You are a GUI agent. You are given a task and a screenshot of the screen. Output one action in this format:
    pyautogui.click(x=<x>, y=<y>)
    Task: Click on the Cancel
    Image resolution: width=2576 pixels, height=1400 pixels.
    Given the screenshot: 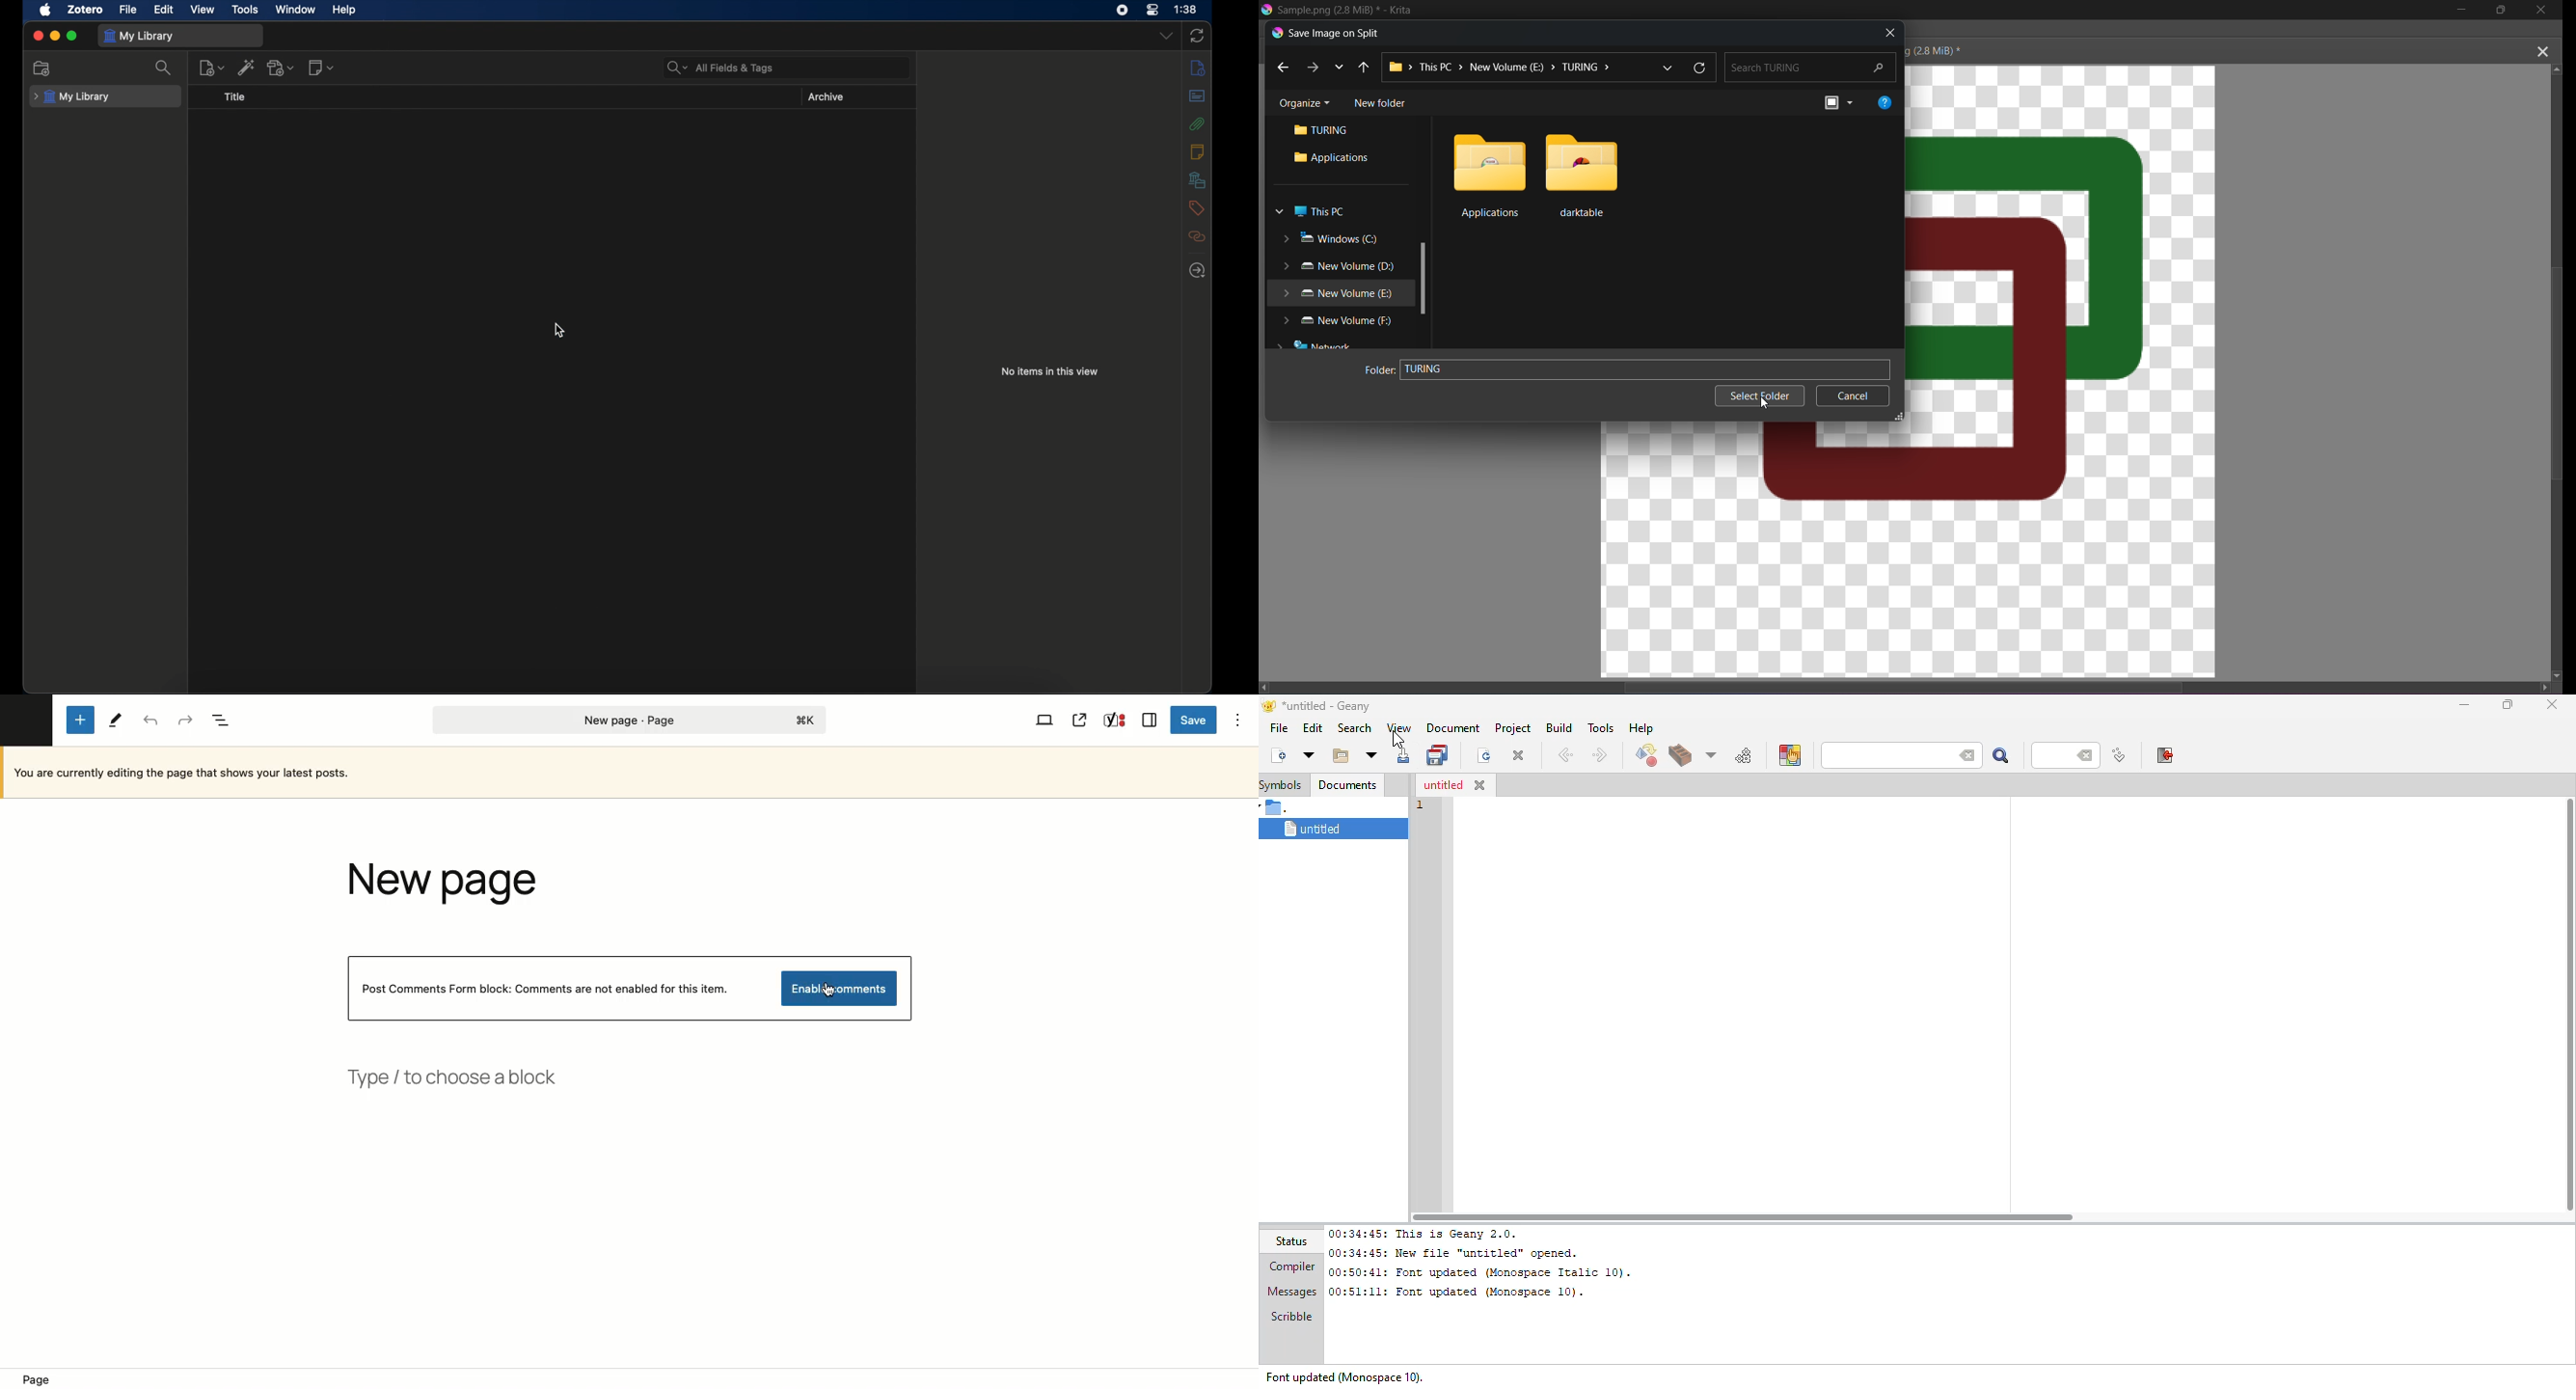 What is the action you would take?
    pyautogui.click(x=1854, y=398)
    